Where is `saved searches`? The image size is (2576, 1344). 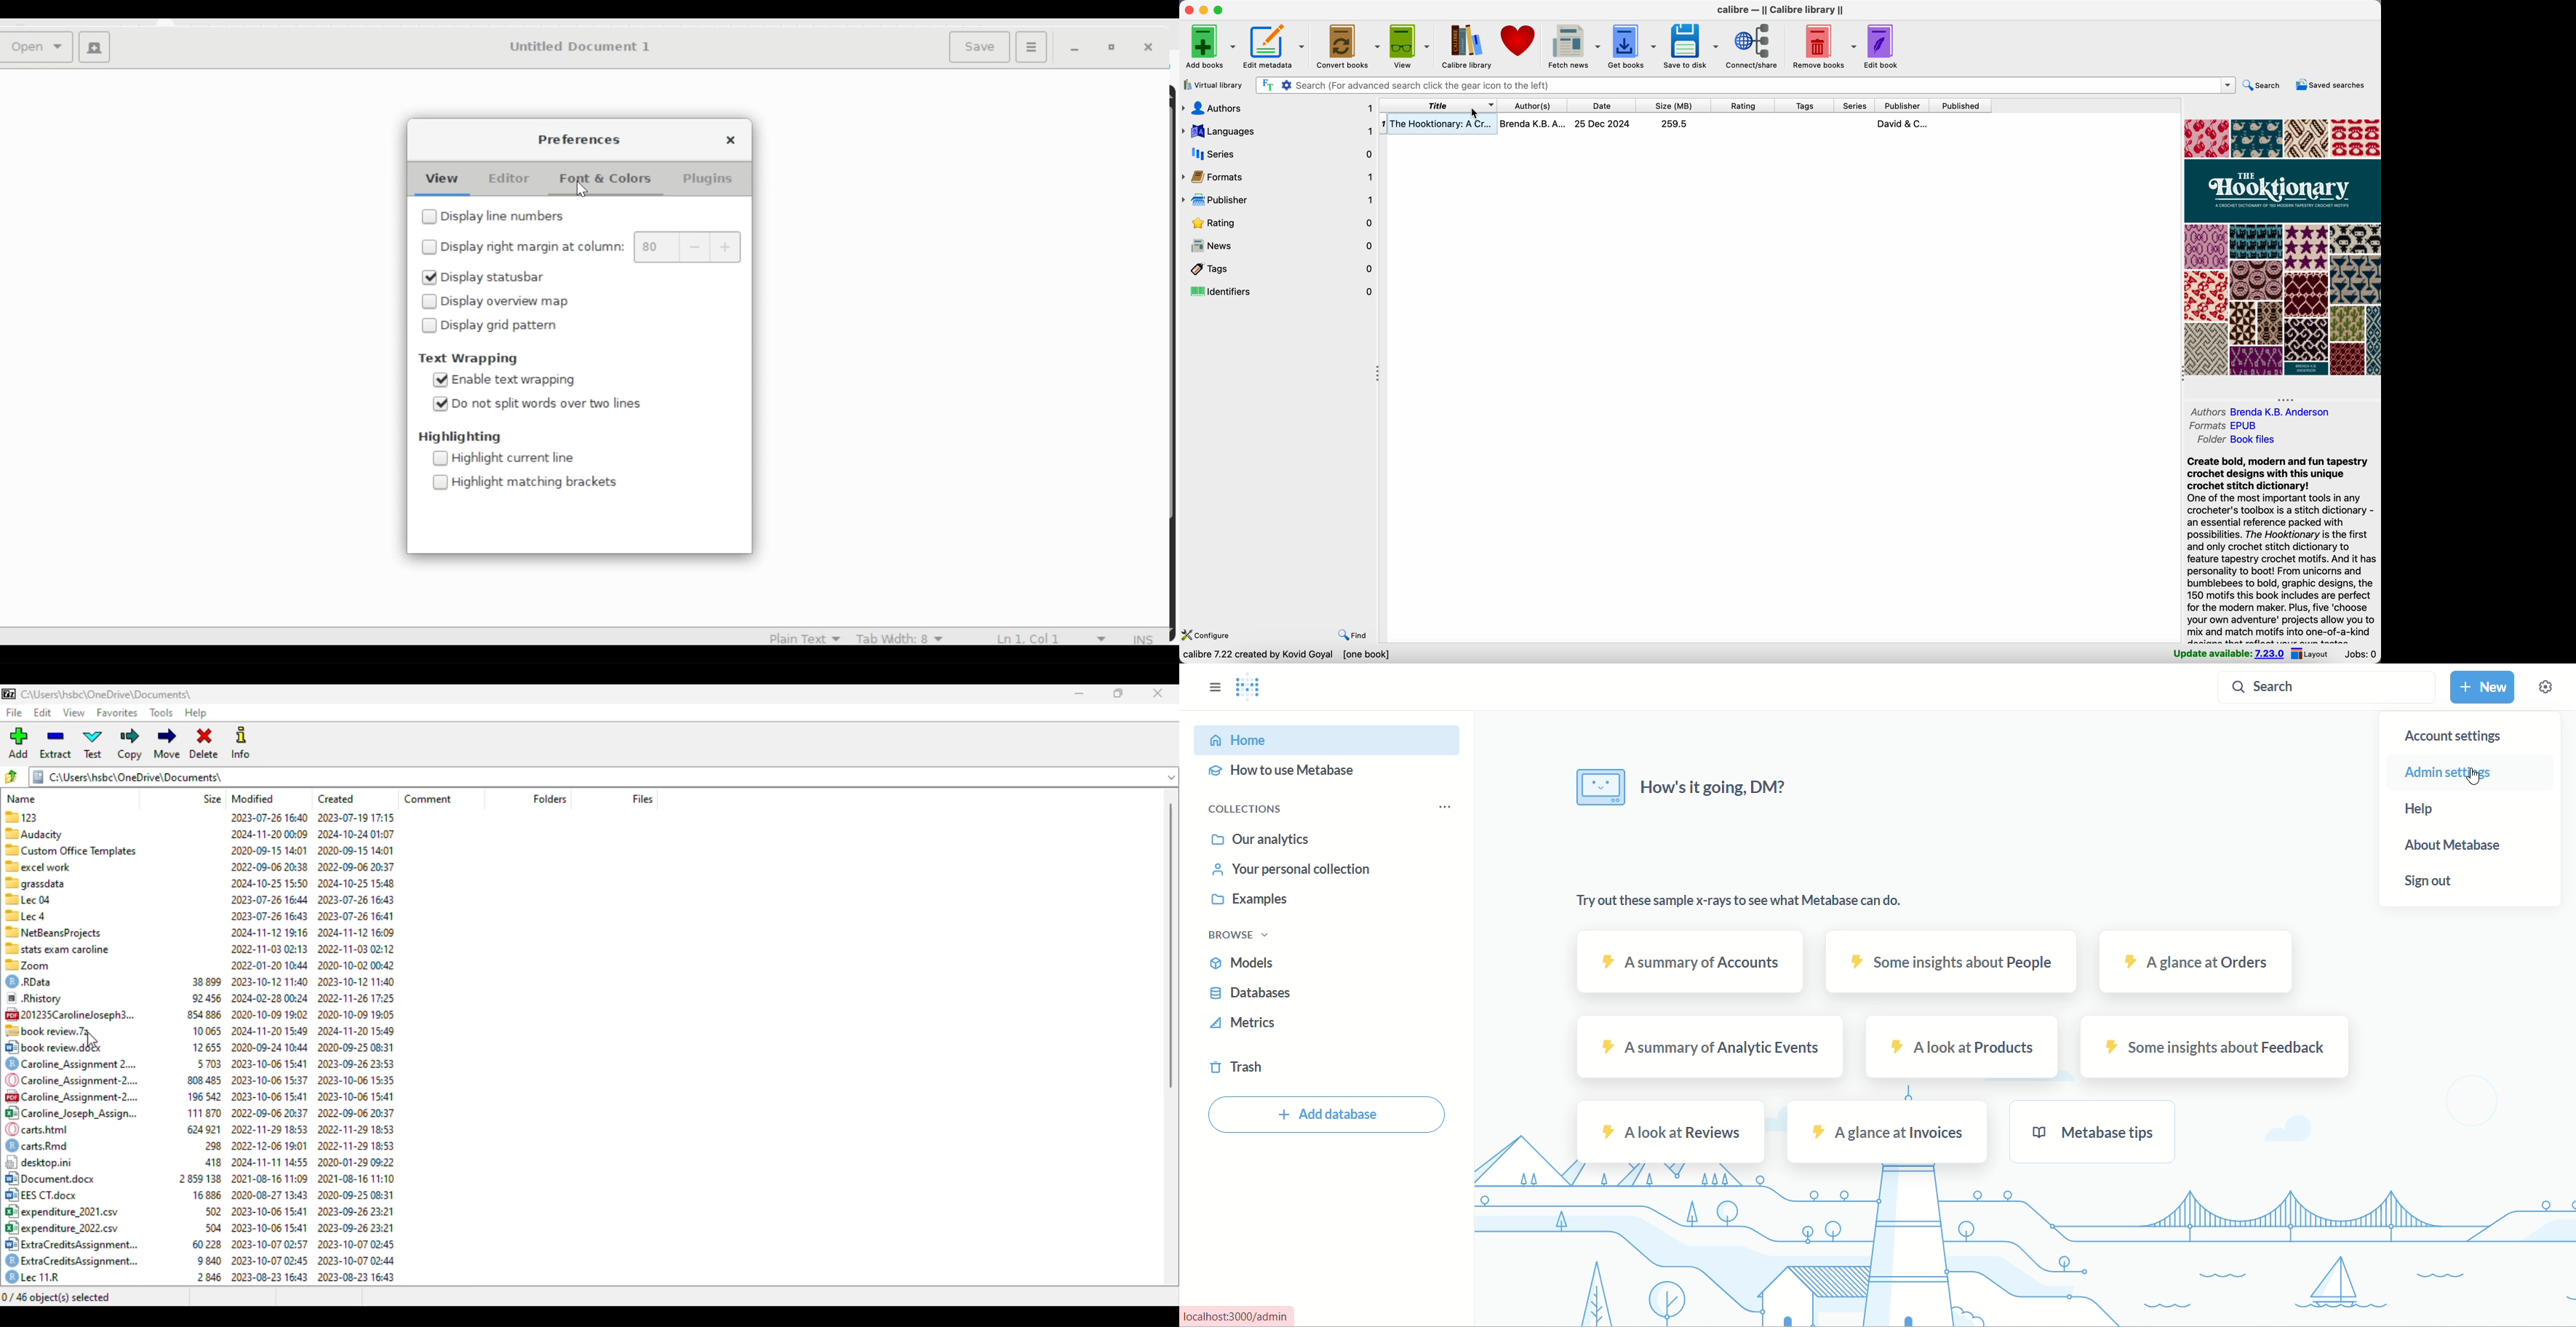 saved searches is located at coordinates (2333, 86).